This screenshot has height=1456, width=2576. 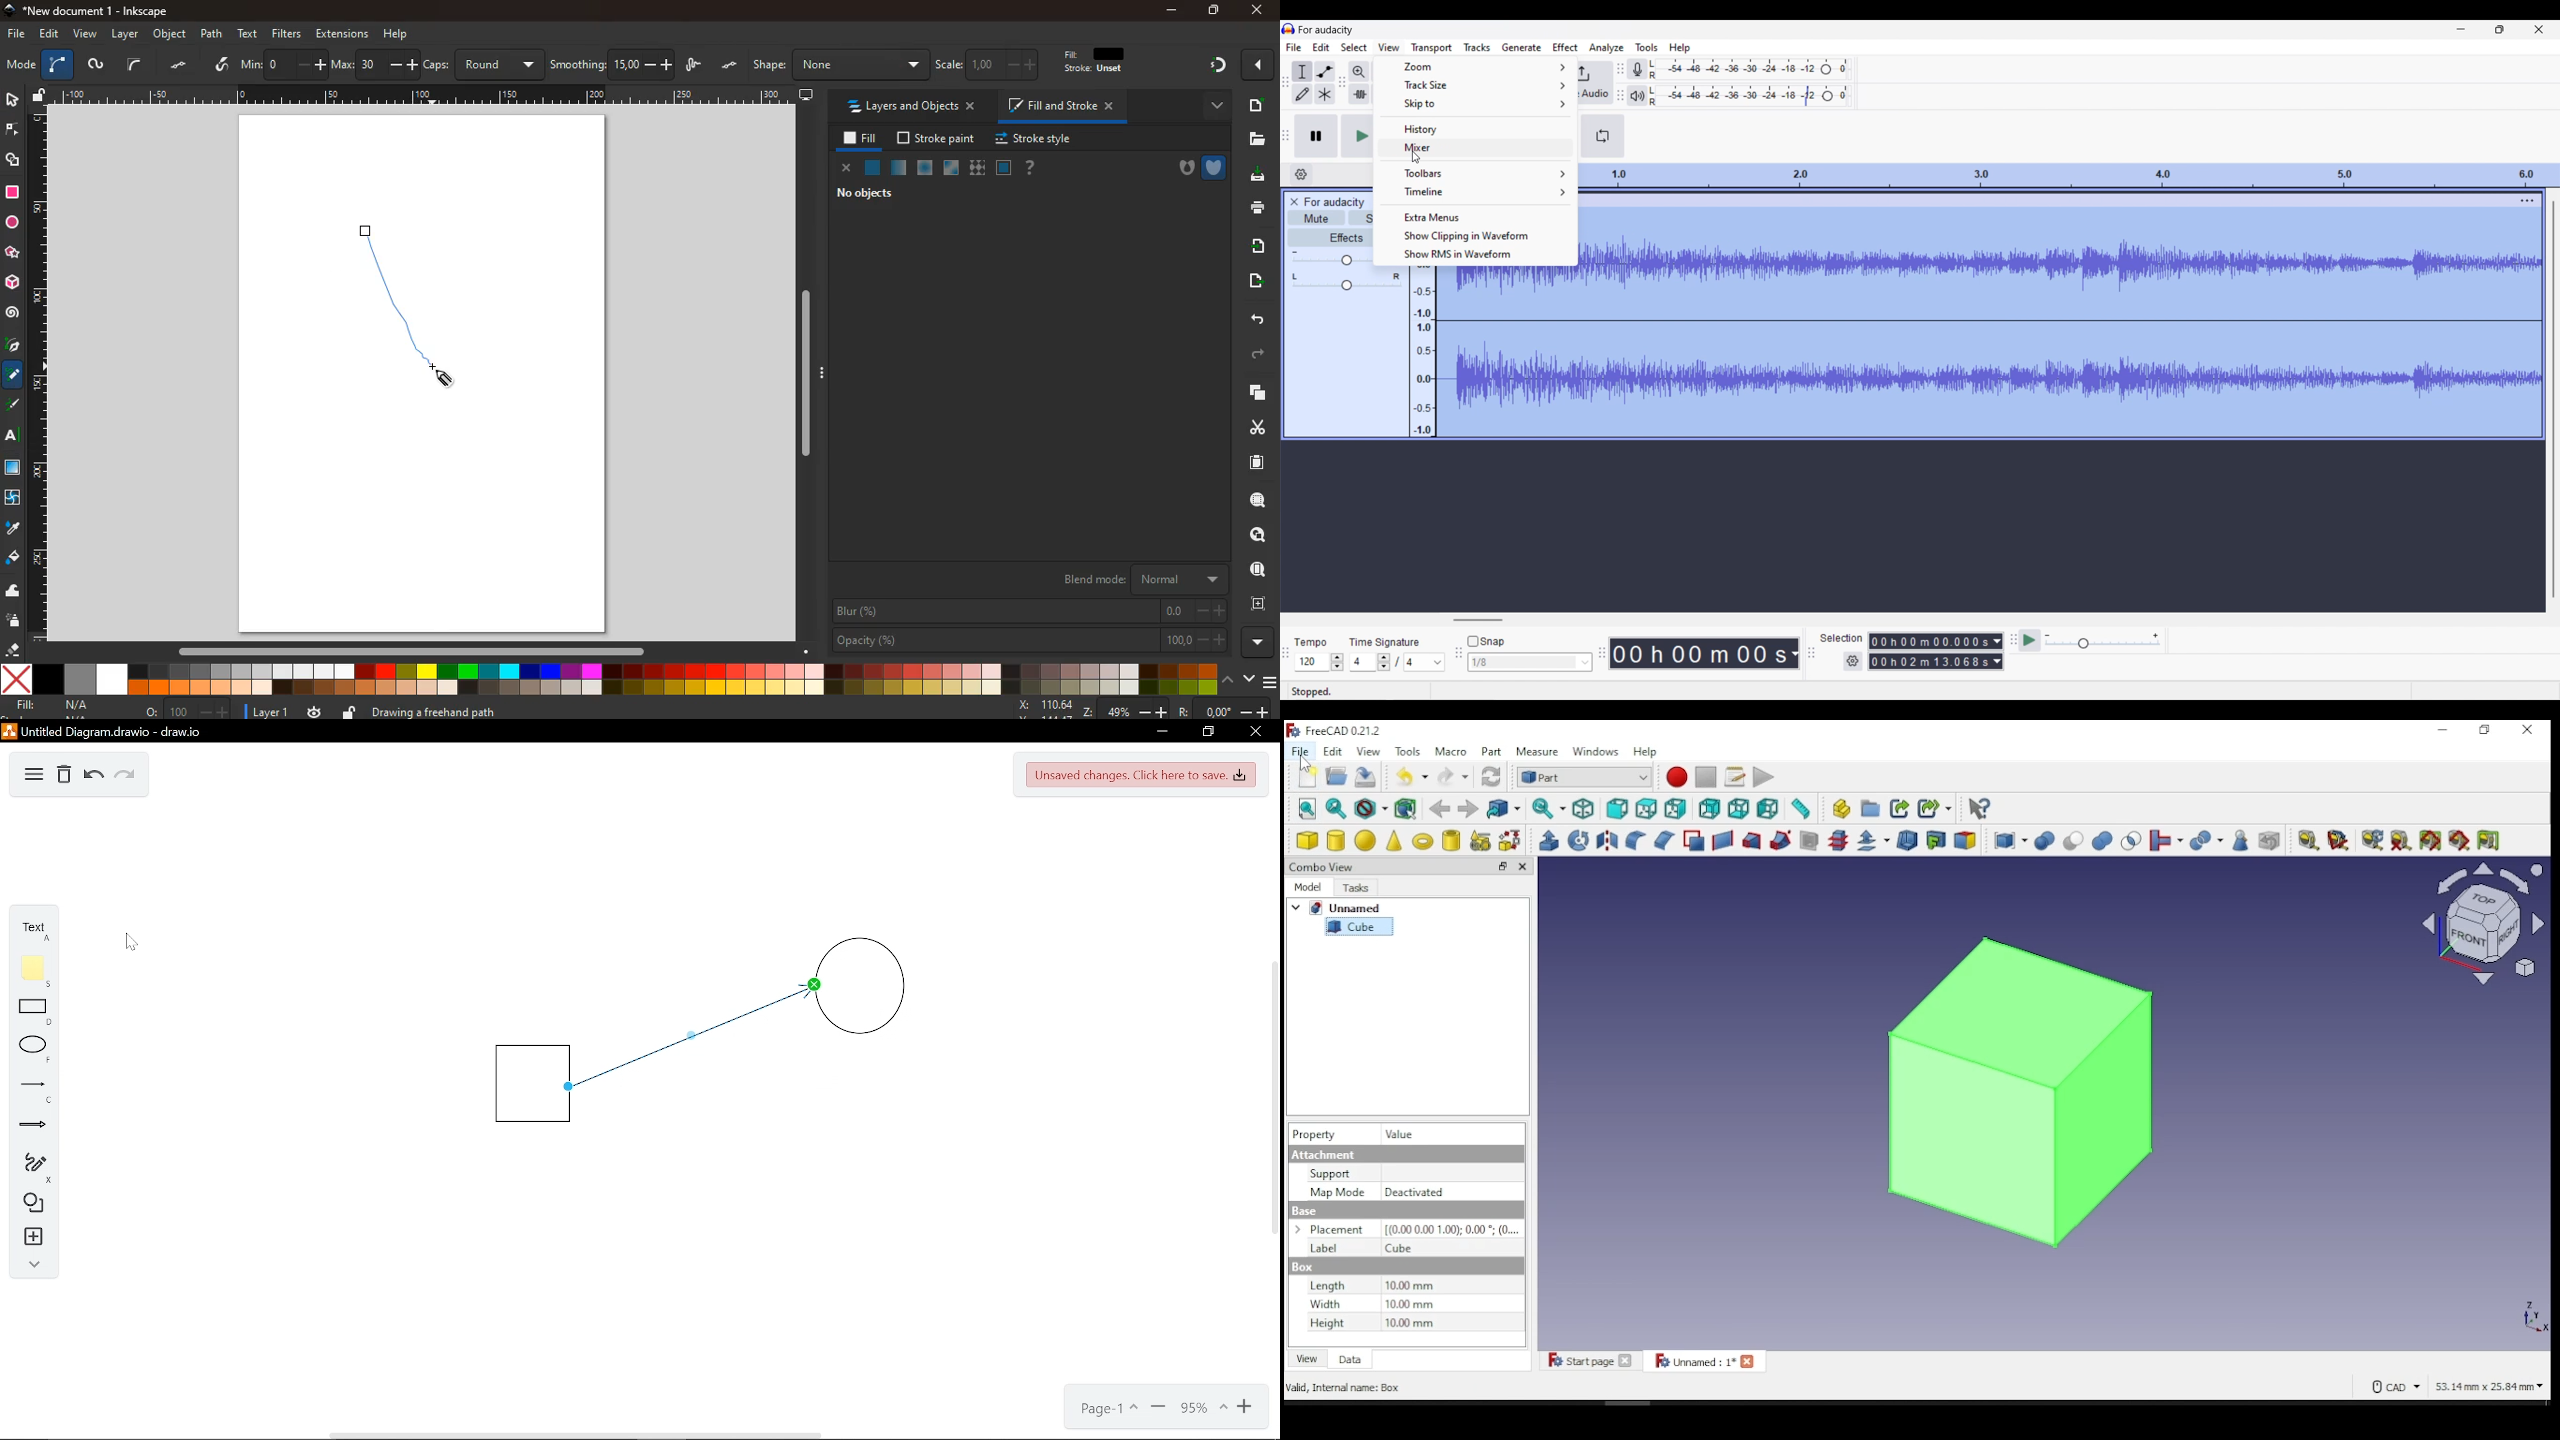 I want to click on CAD 53.14 mm x 25.84 mm, so click(x=2459, y=1386).